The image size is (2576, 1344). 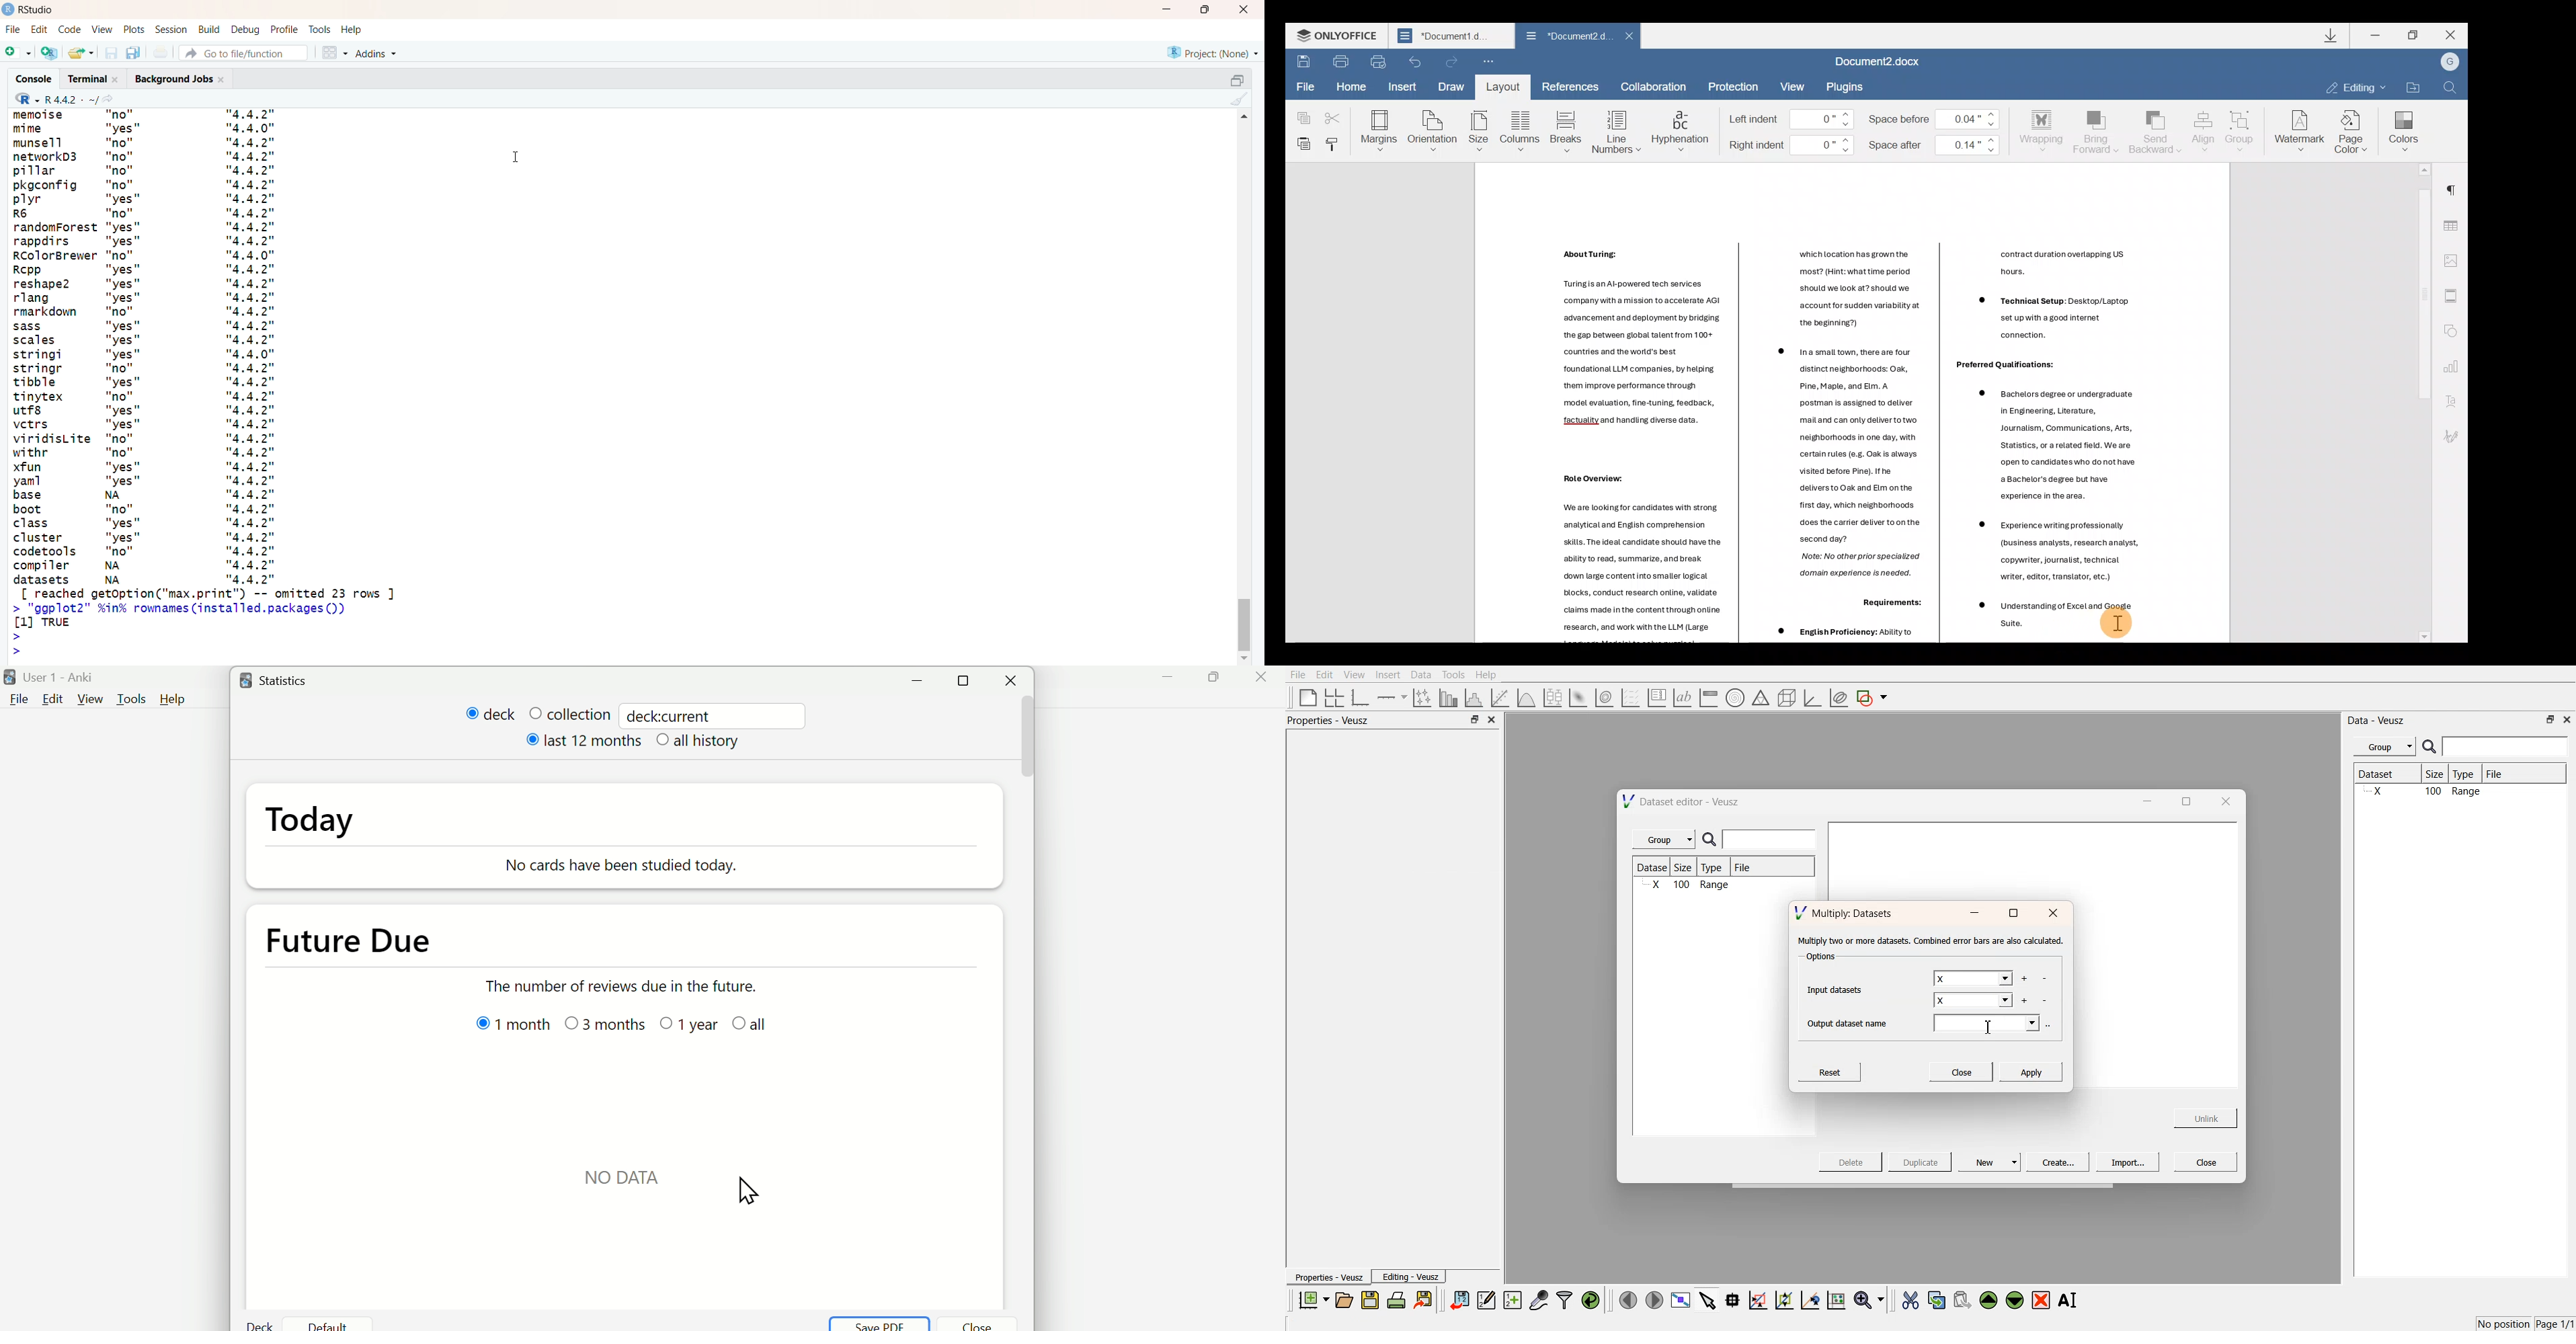 I want to click on File, so click(x=1744, y=869).